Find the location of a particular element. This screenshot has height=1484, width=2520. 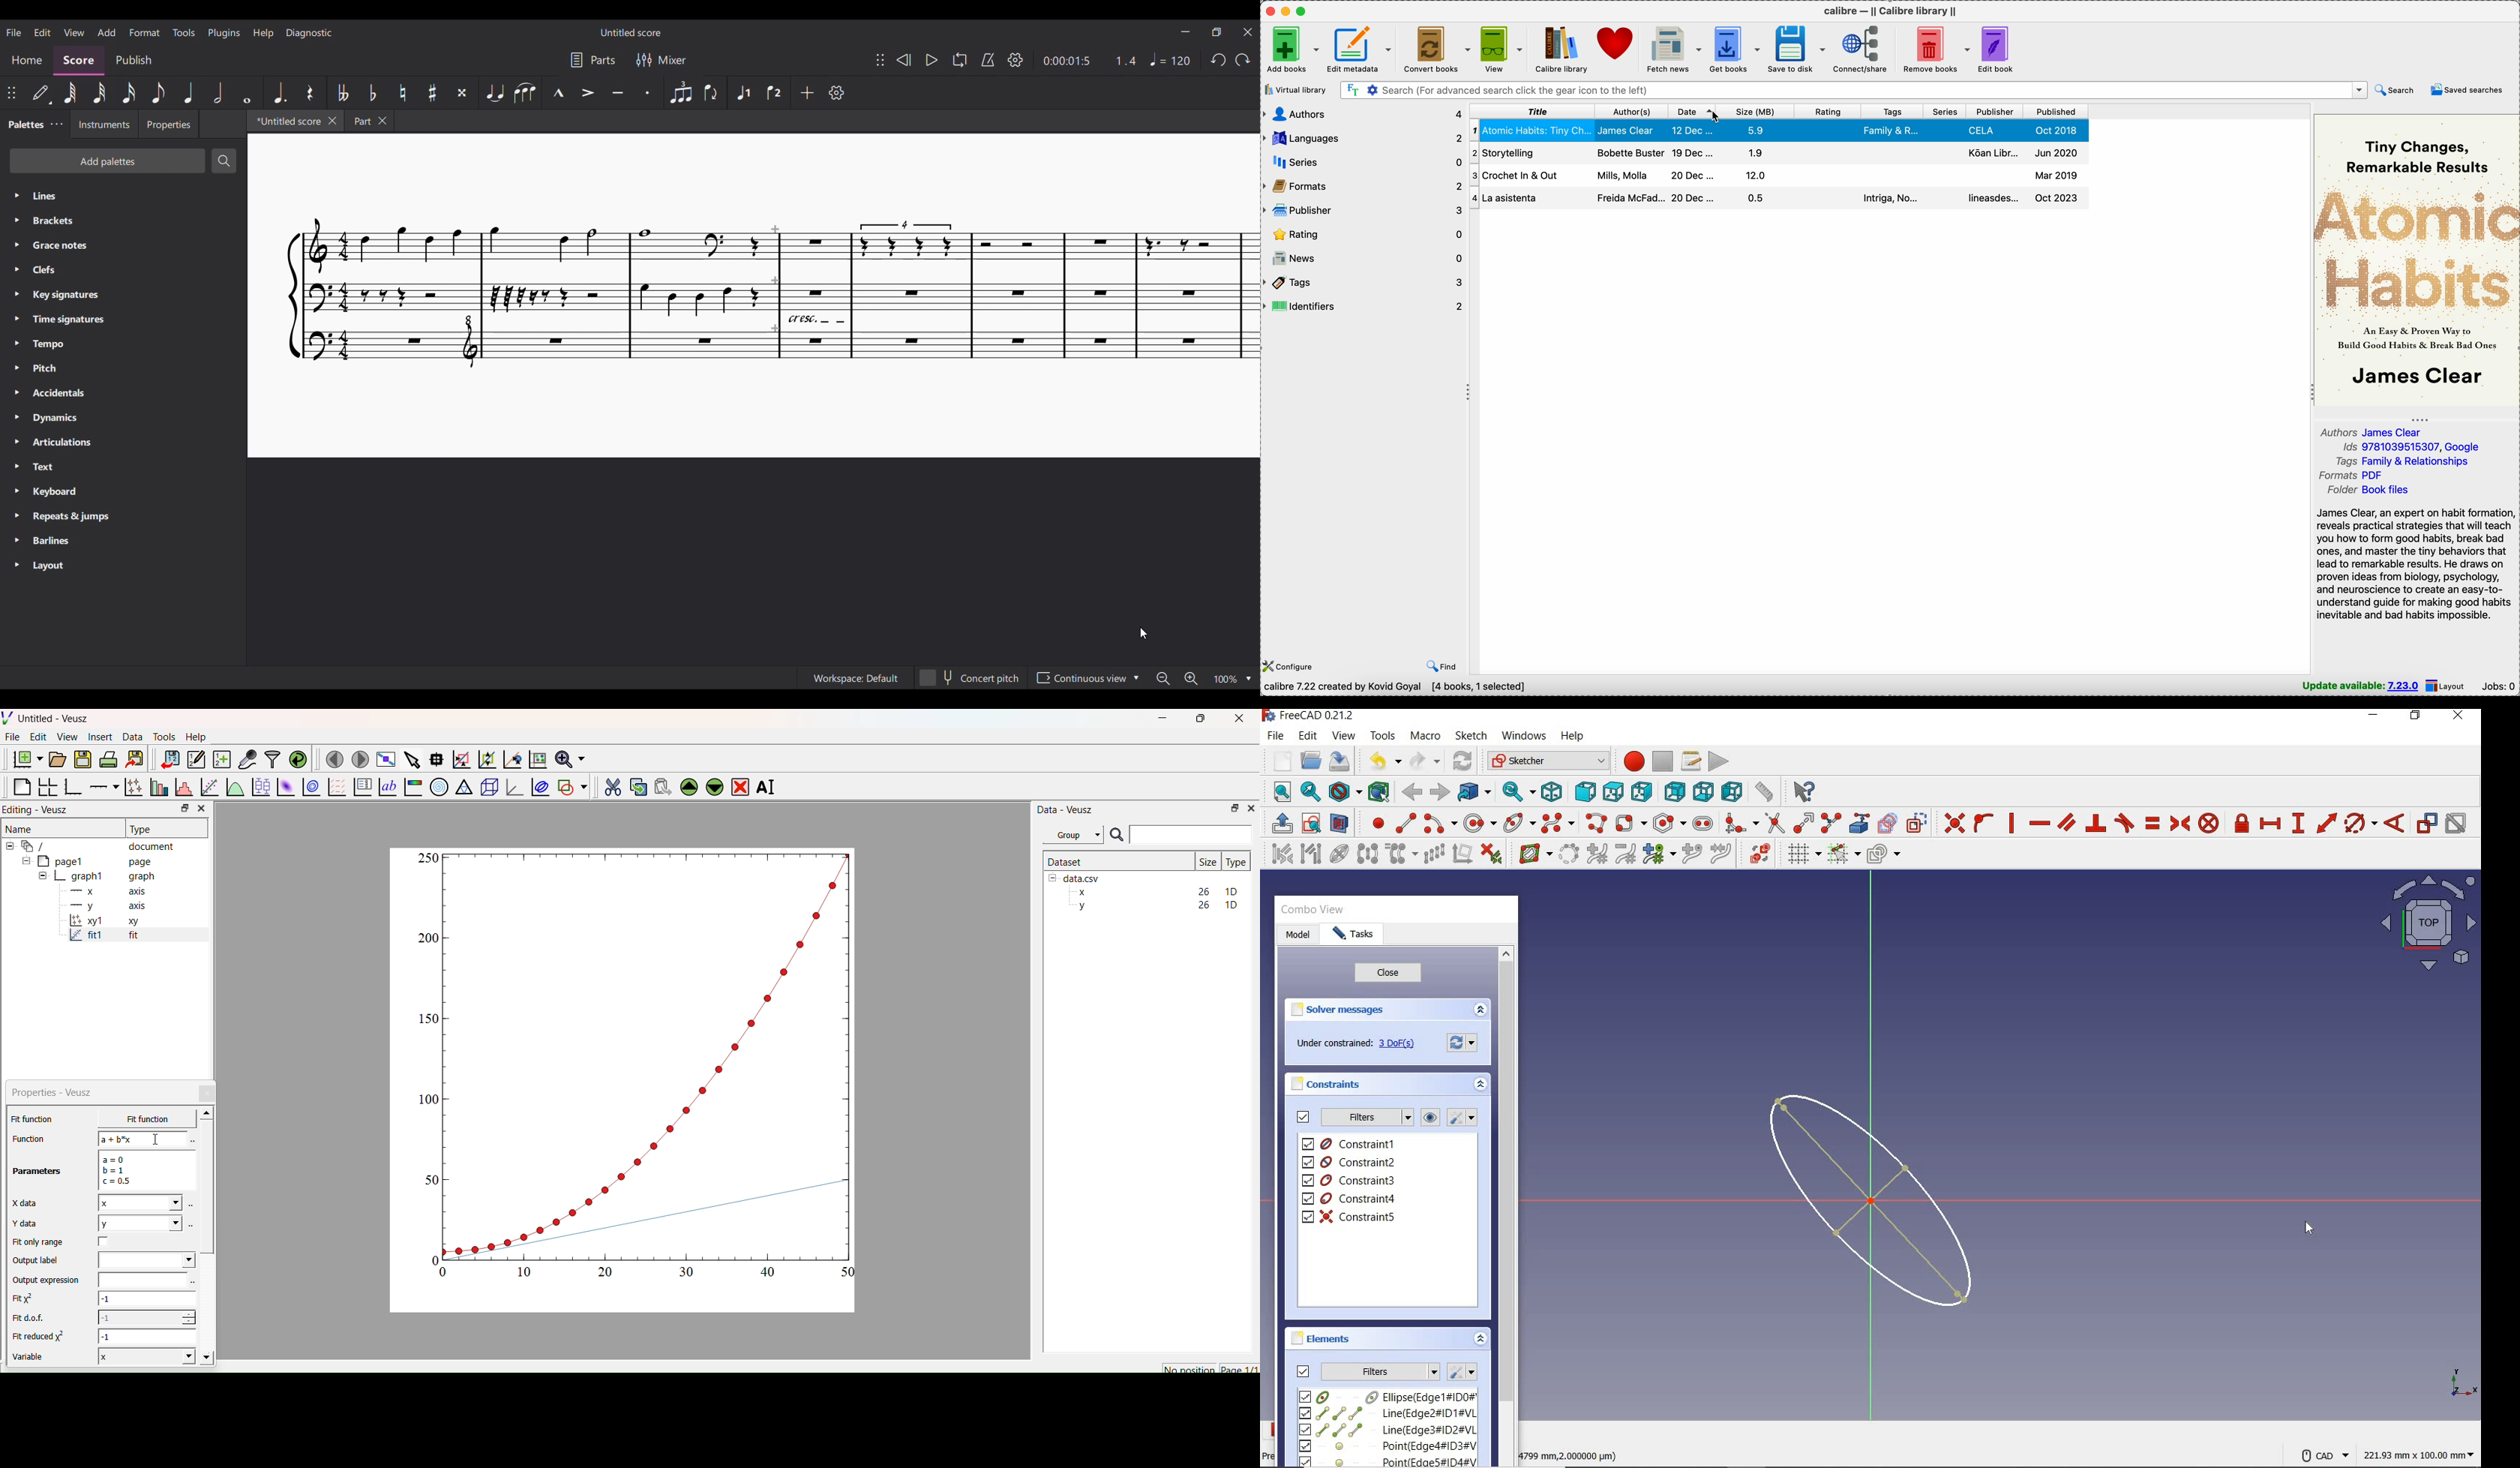

view sketch is located at coordinates (1312, 822).